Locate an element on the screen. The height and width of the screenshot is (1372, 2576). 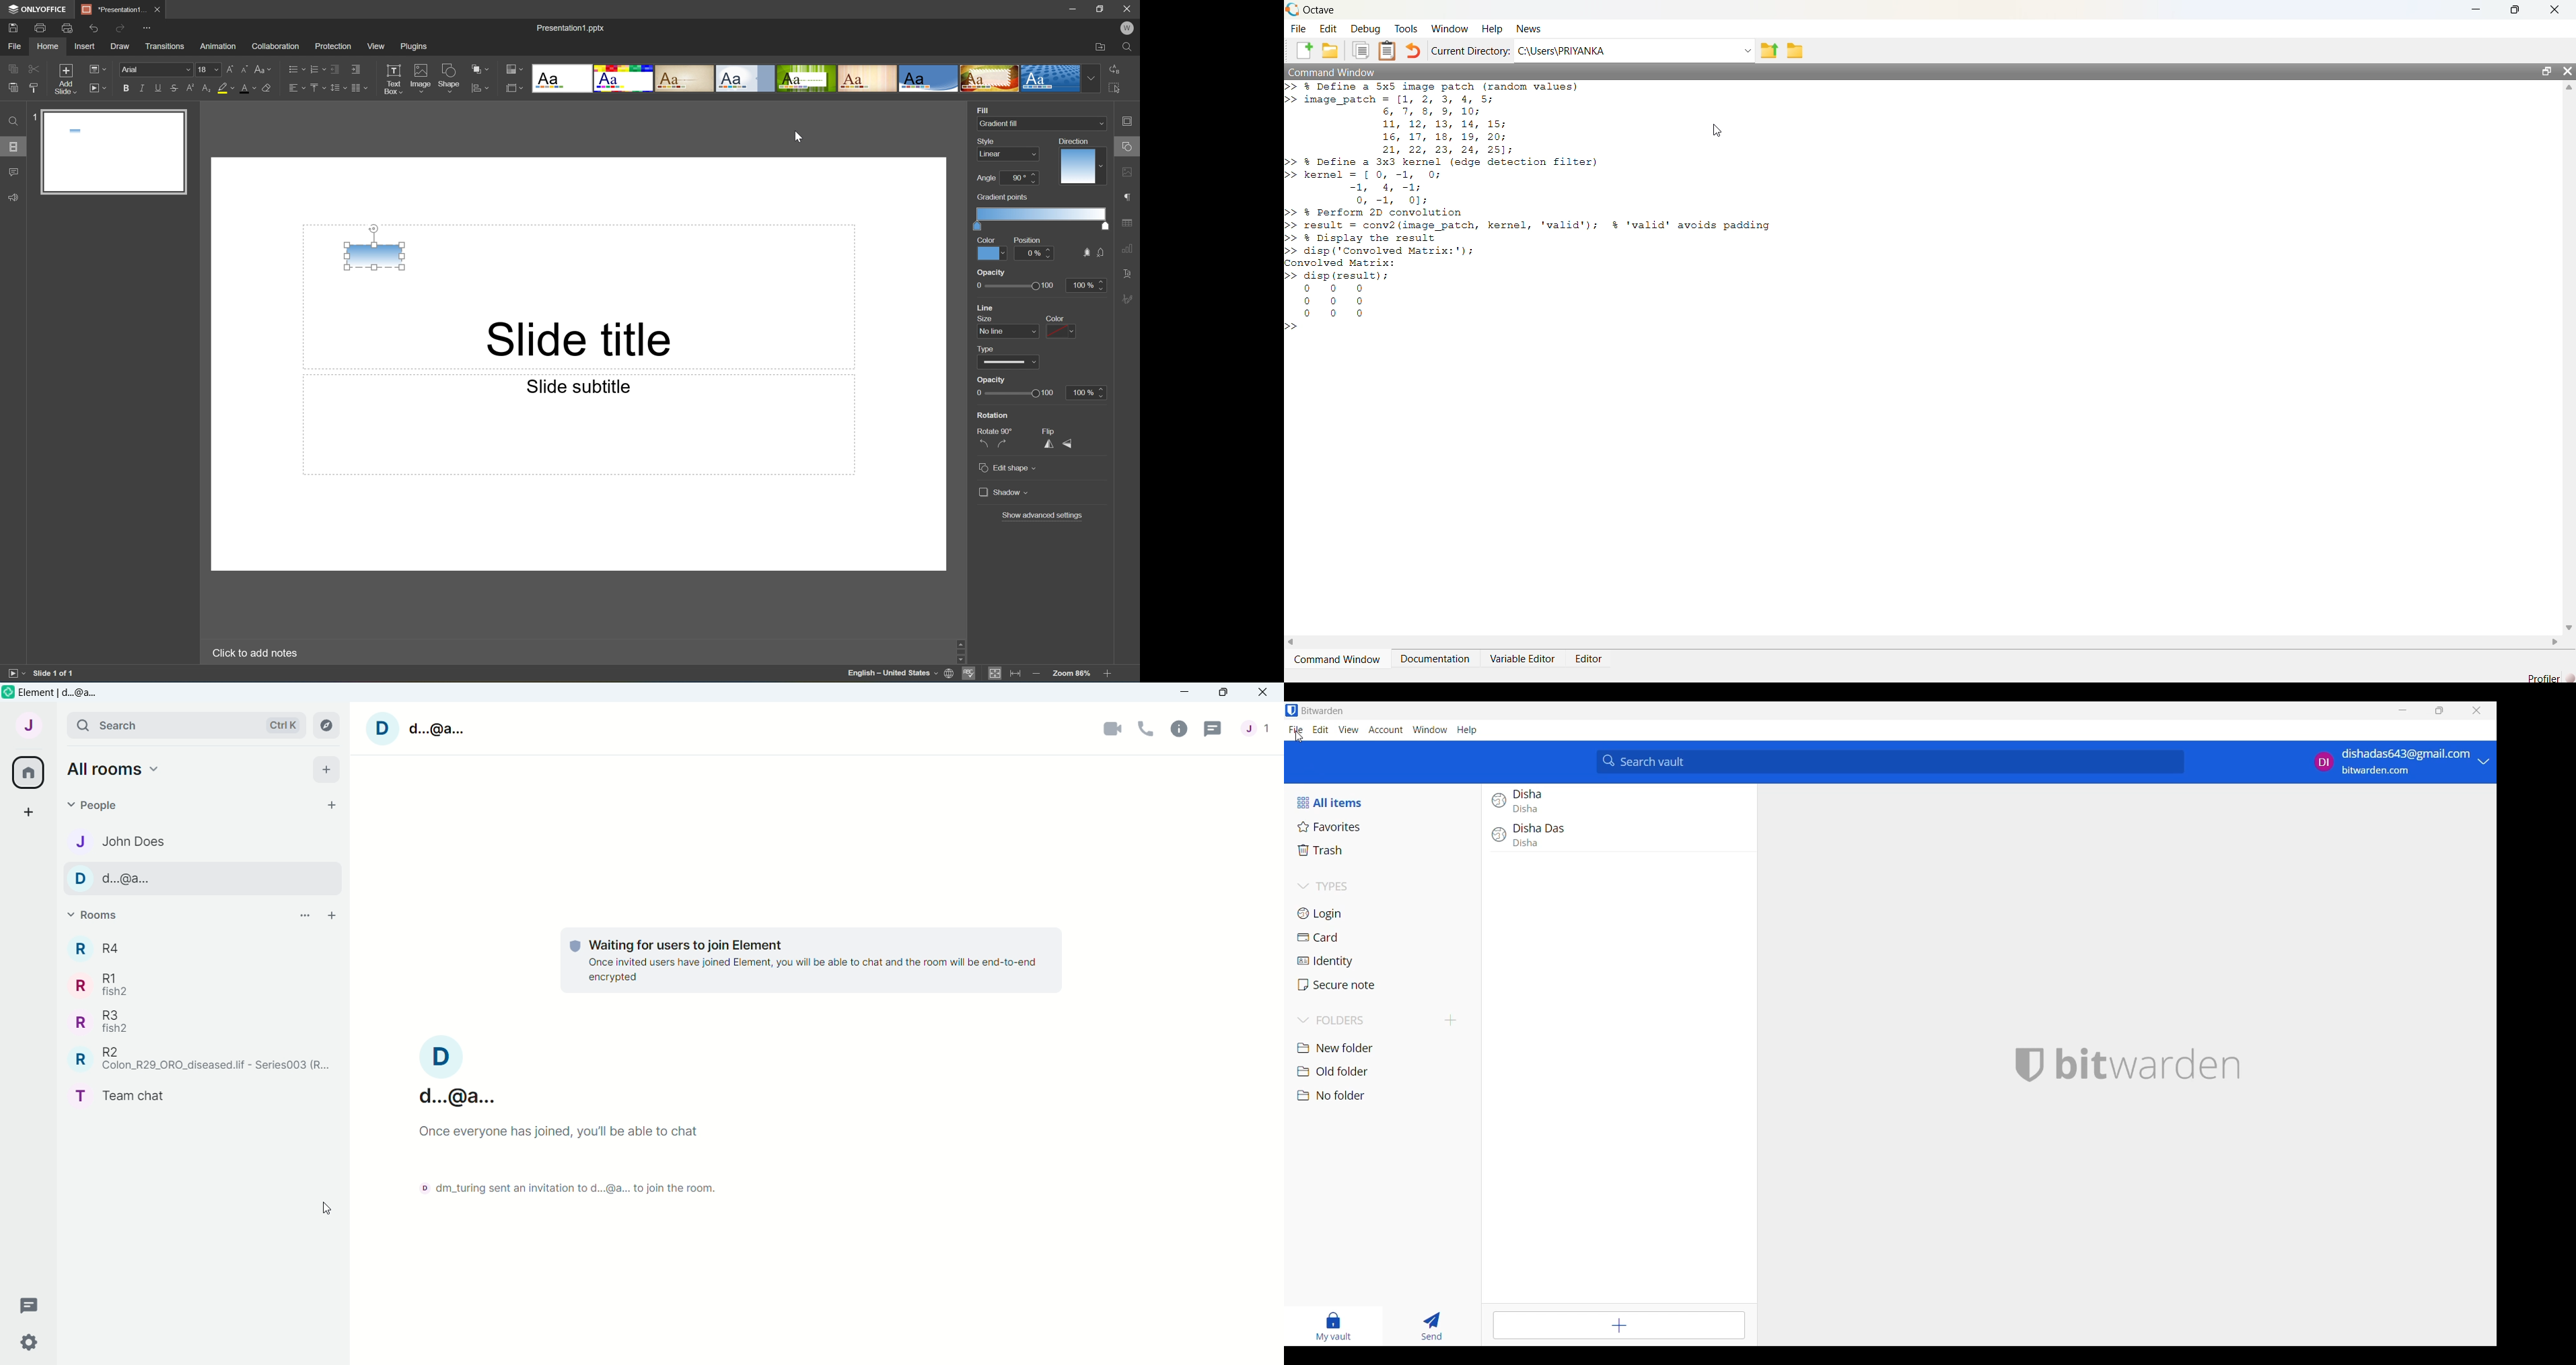
Scroll Up is located at coordinates (1107, 639).